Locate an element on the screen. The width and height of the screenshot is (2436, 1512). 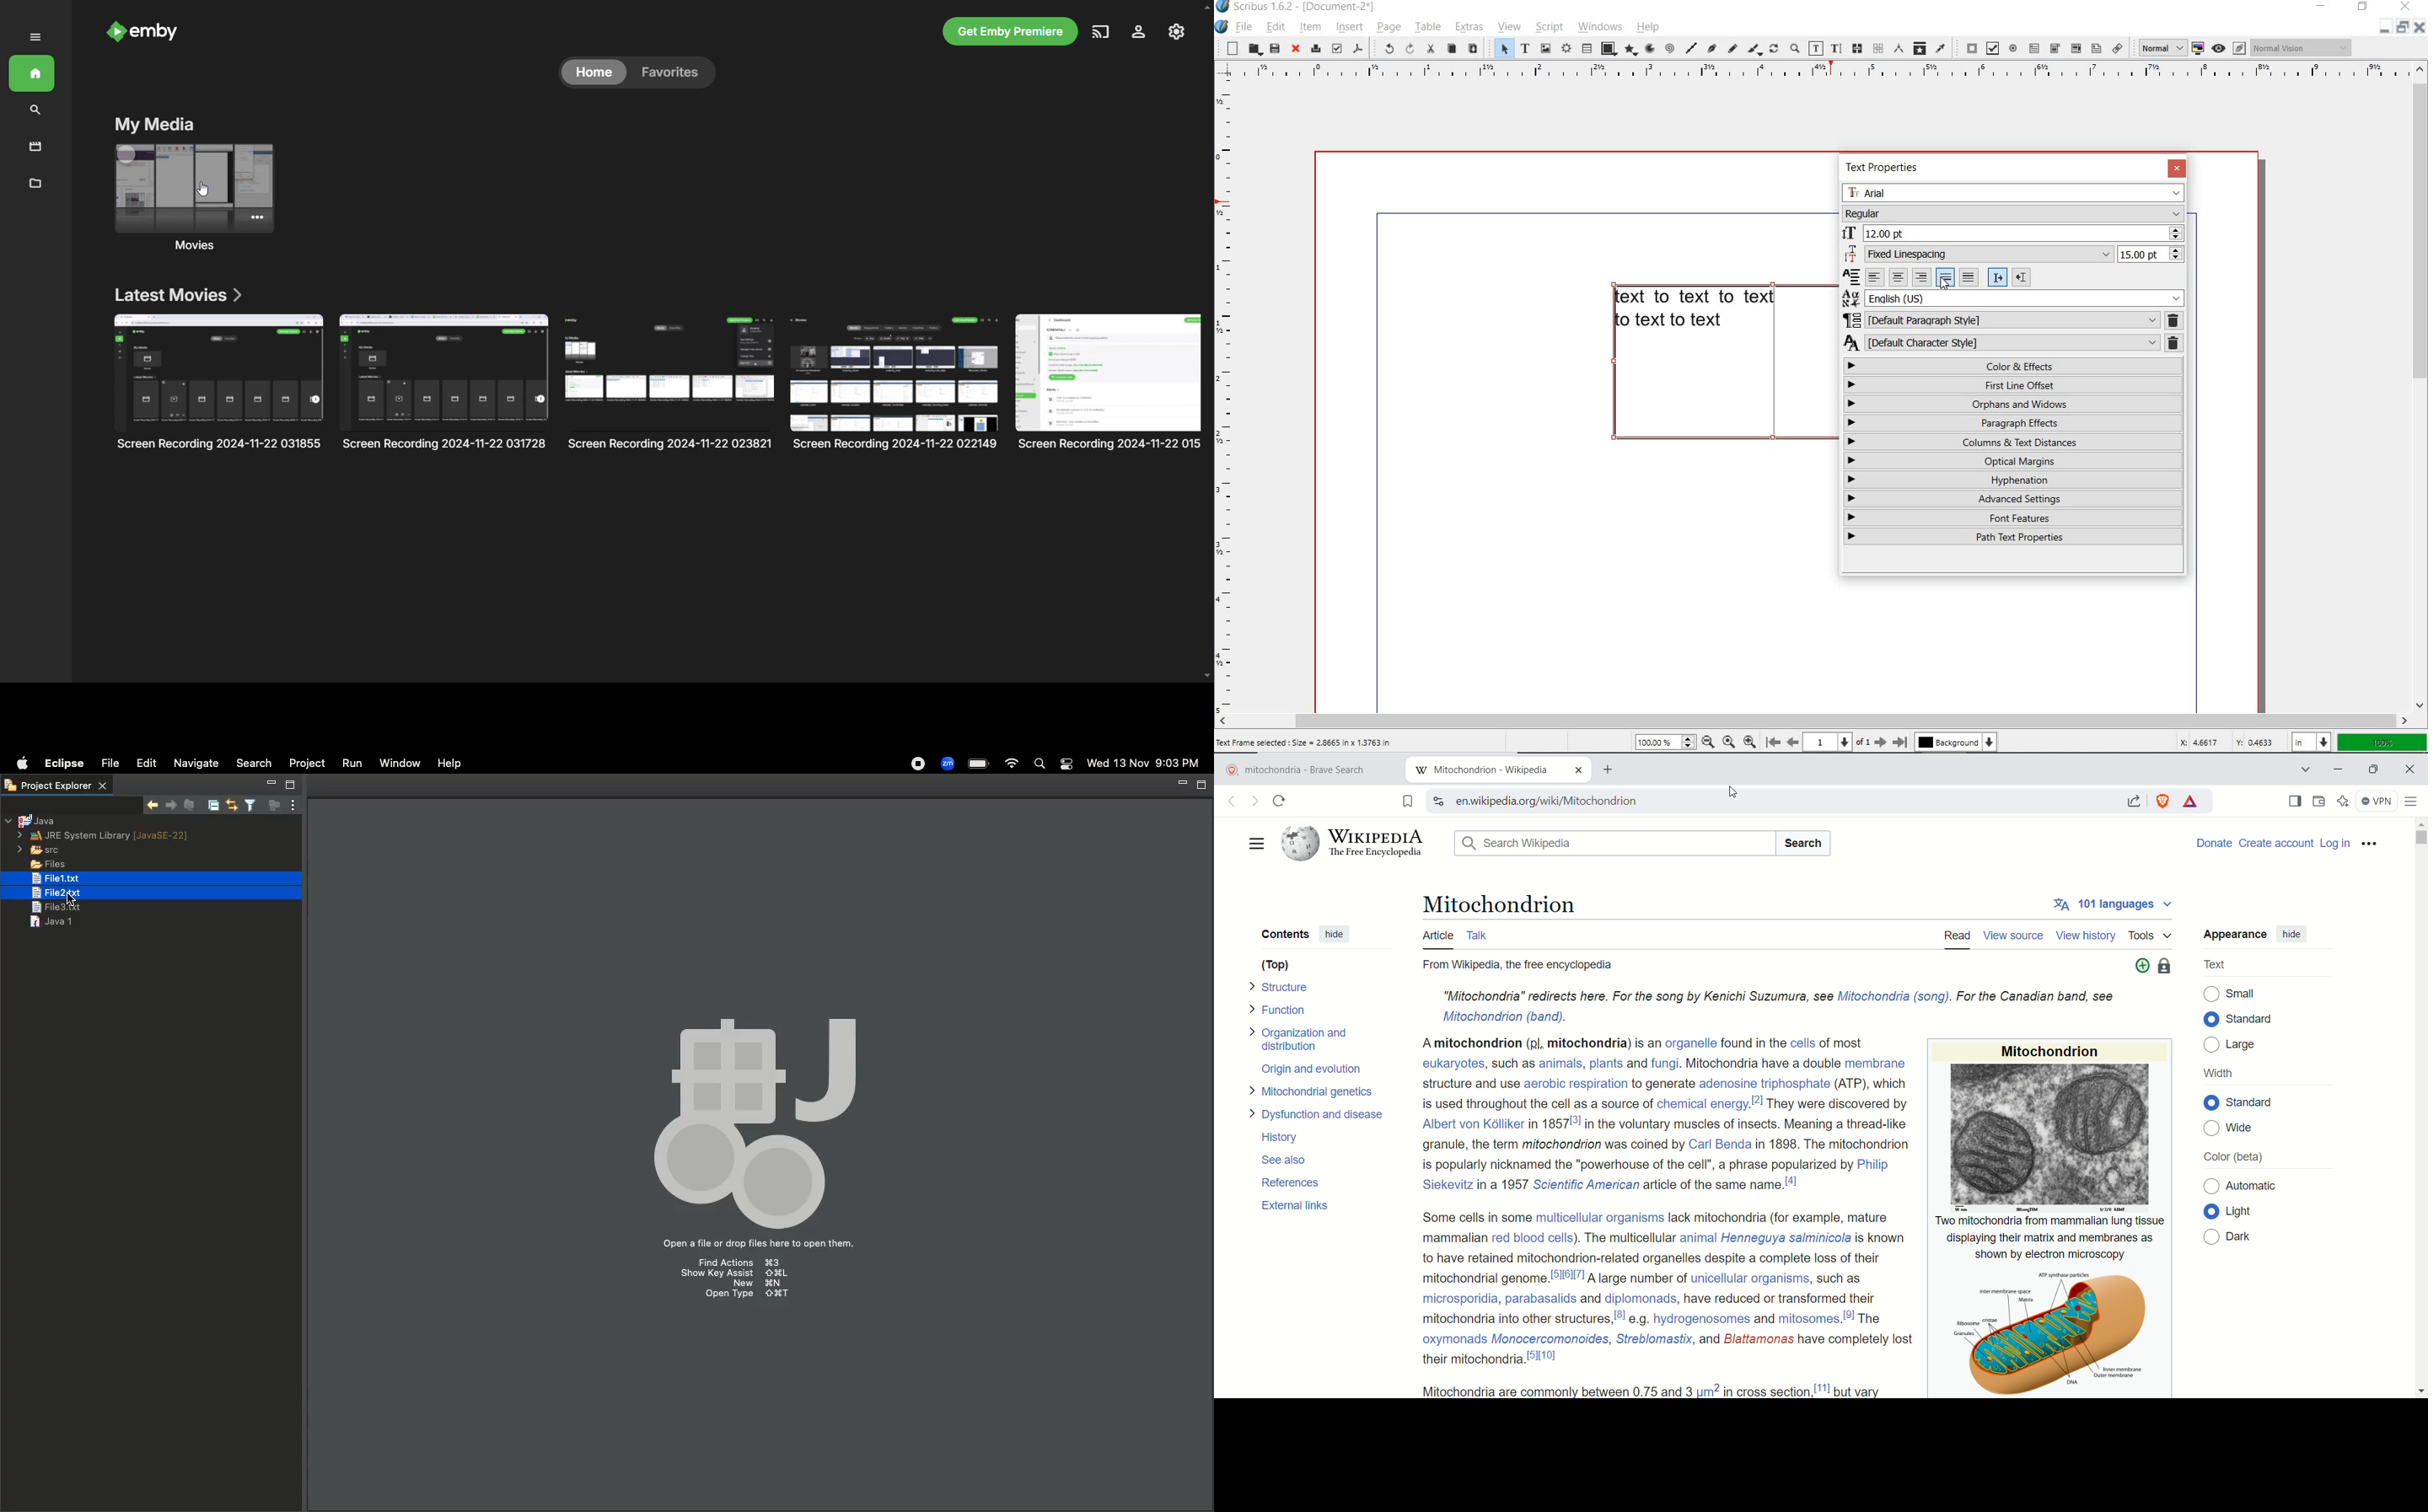
Bezier curve is located at coordinates (1712, 48).